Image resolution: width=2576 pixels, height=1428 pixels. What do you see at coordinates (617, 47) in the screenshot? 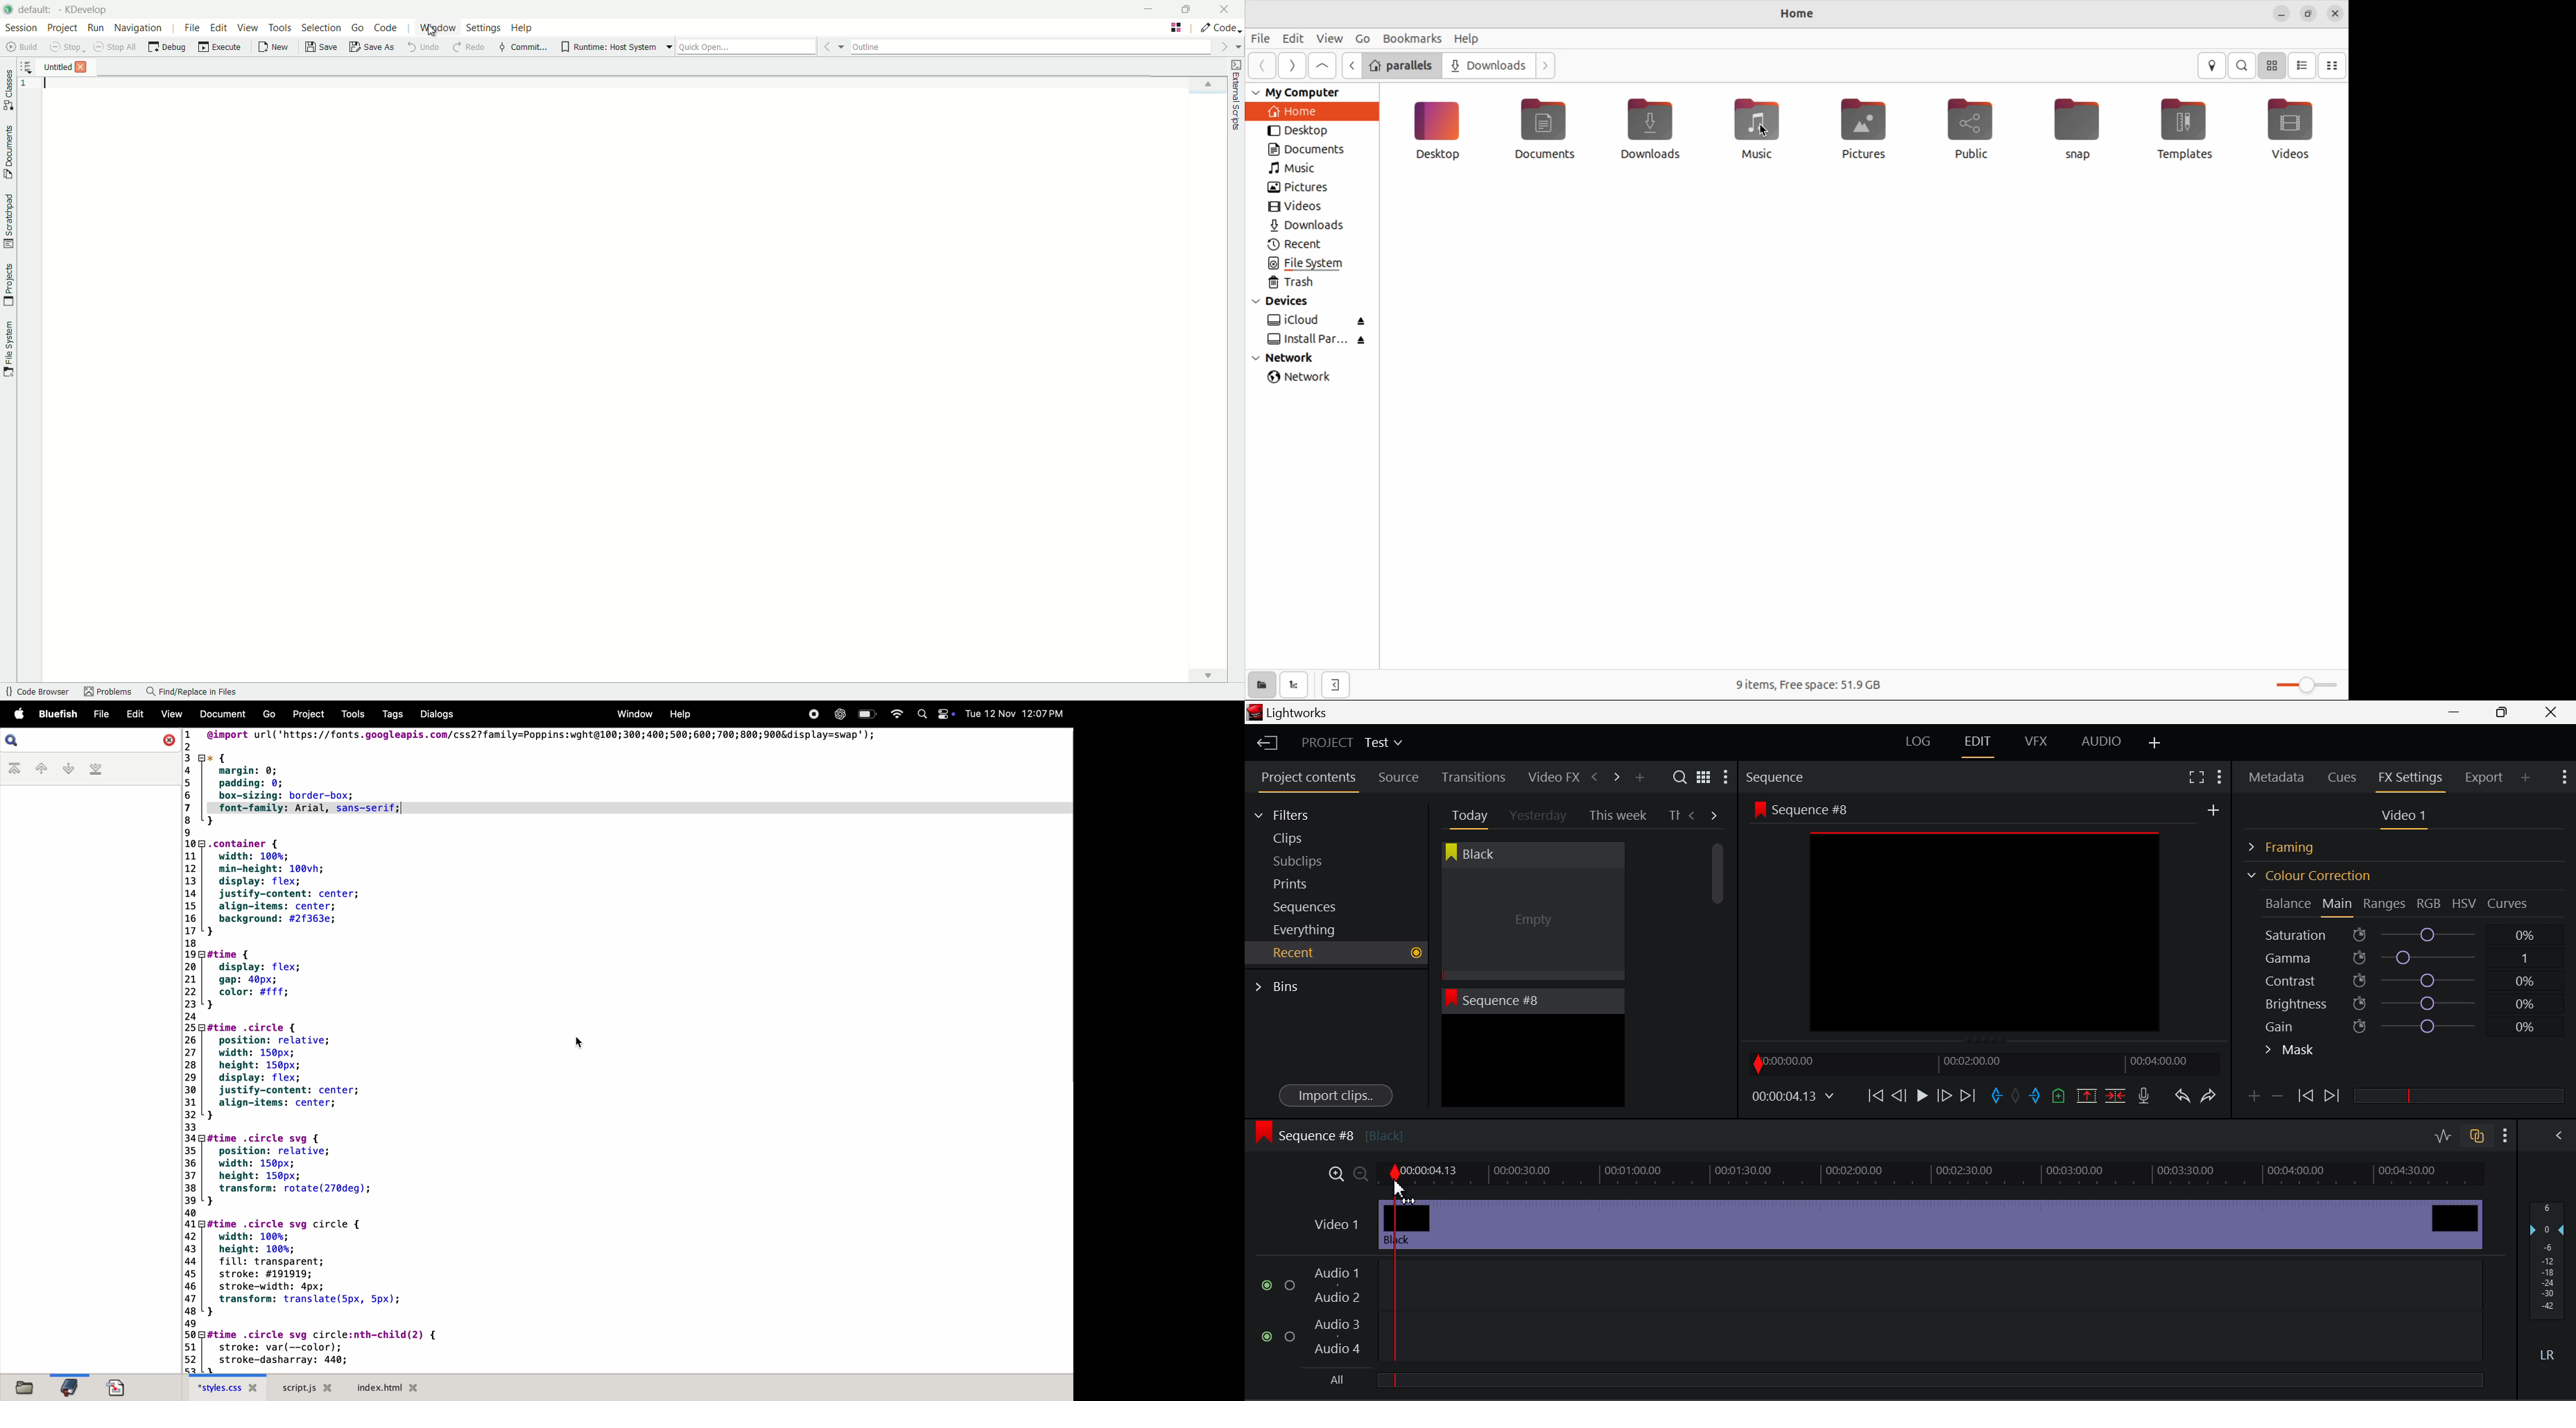
I see `runtime host system` at bounding box center [617, 47].